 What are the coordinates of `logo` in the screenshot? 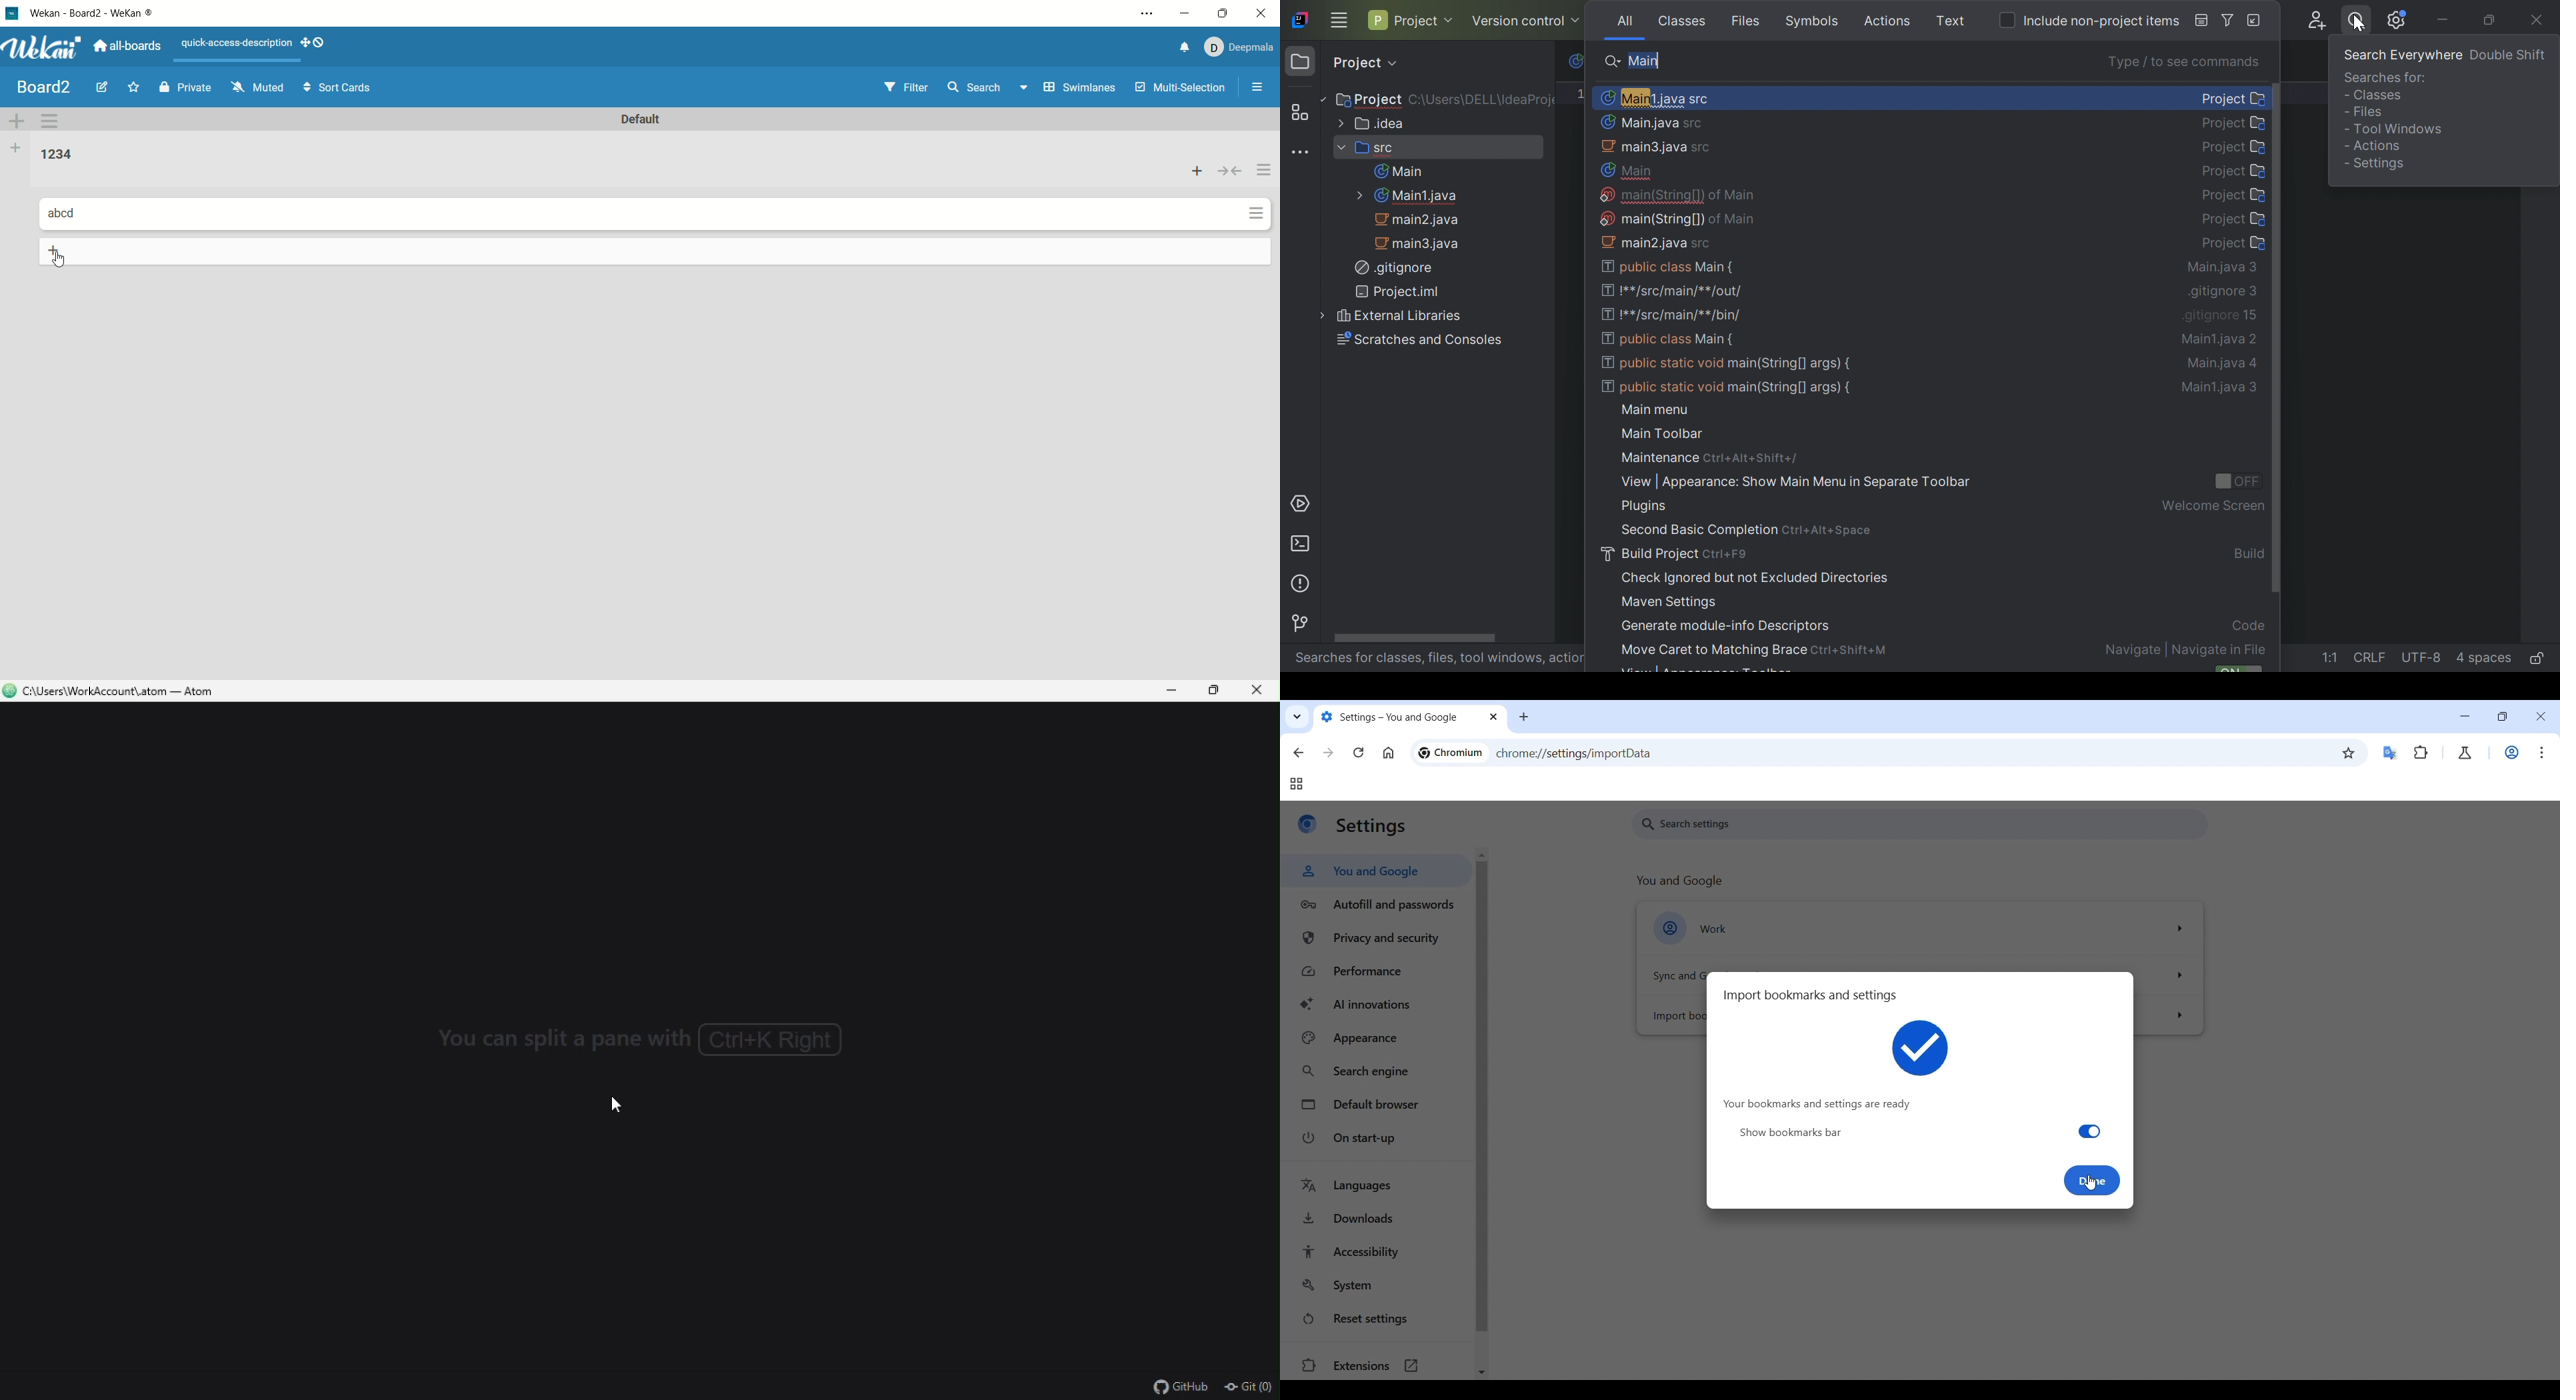 It's located at (15, 11).